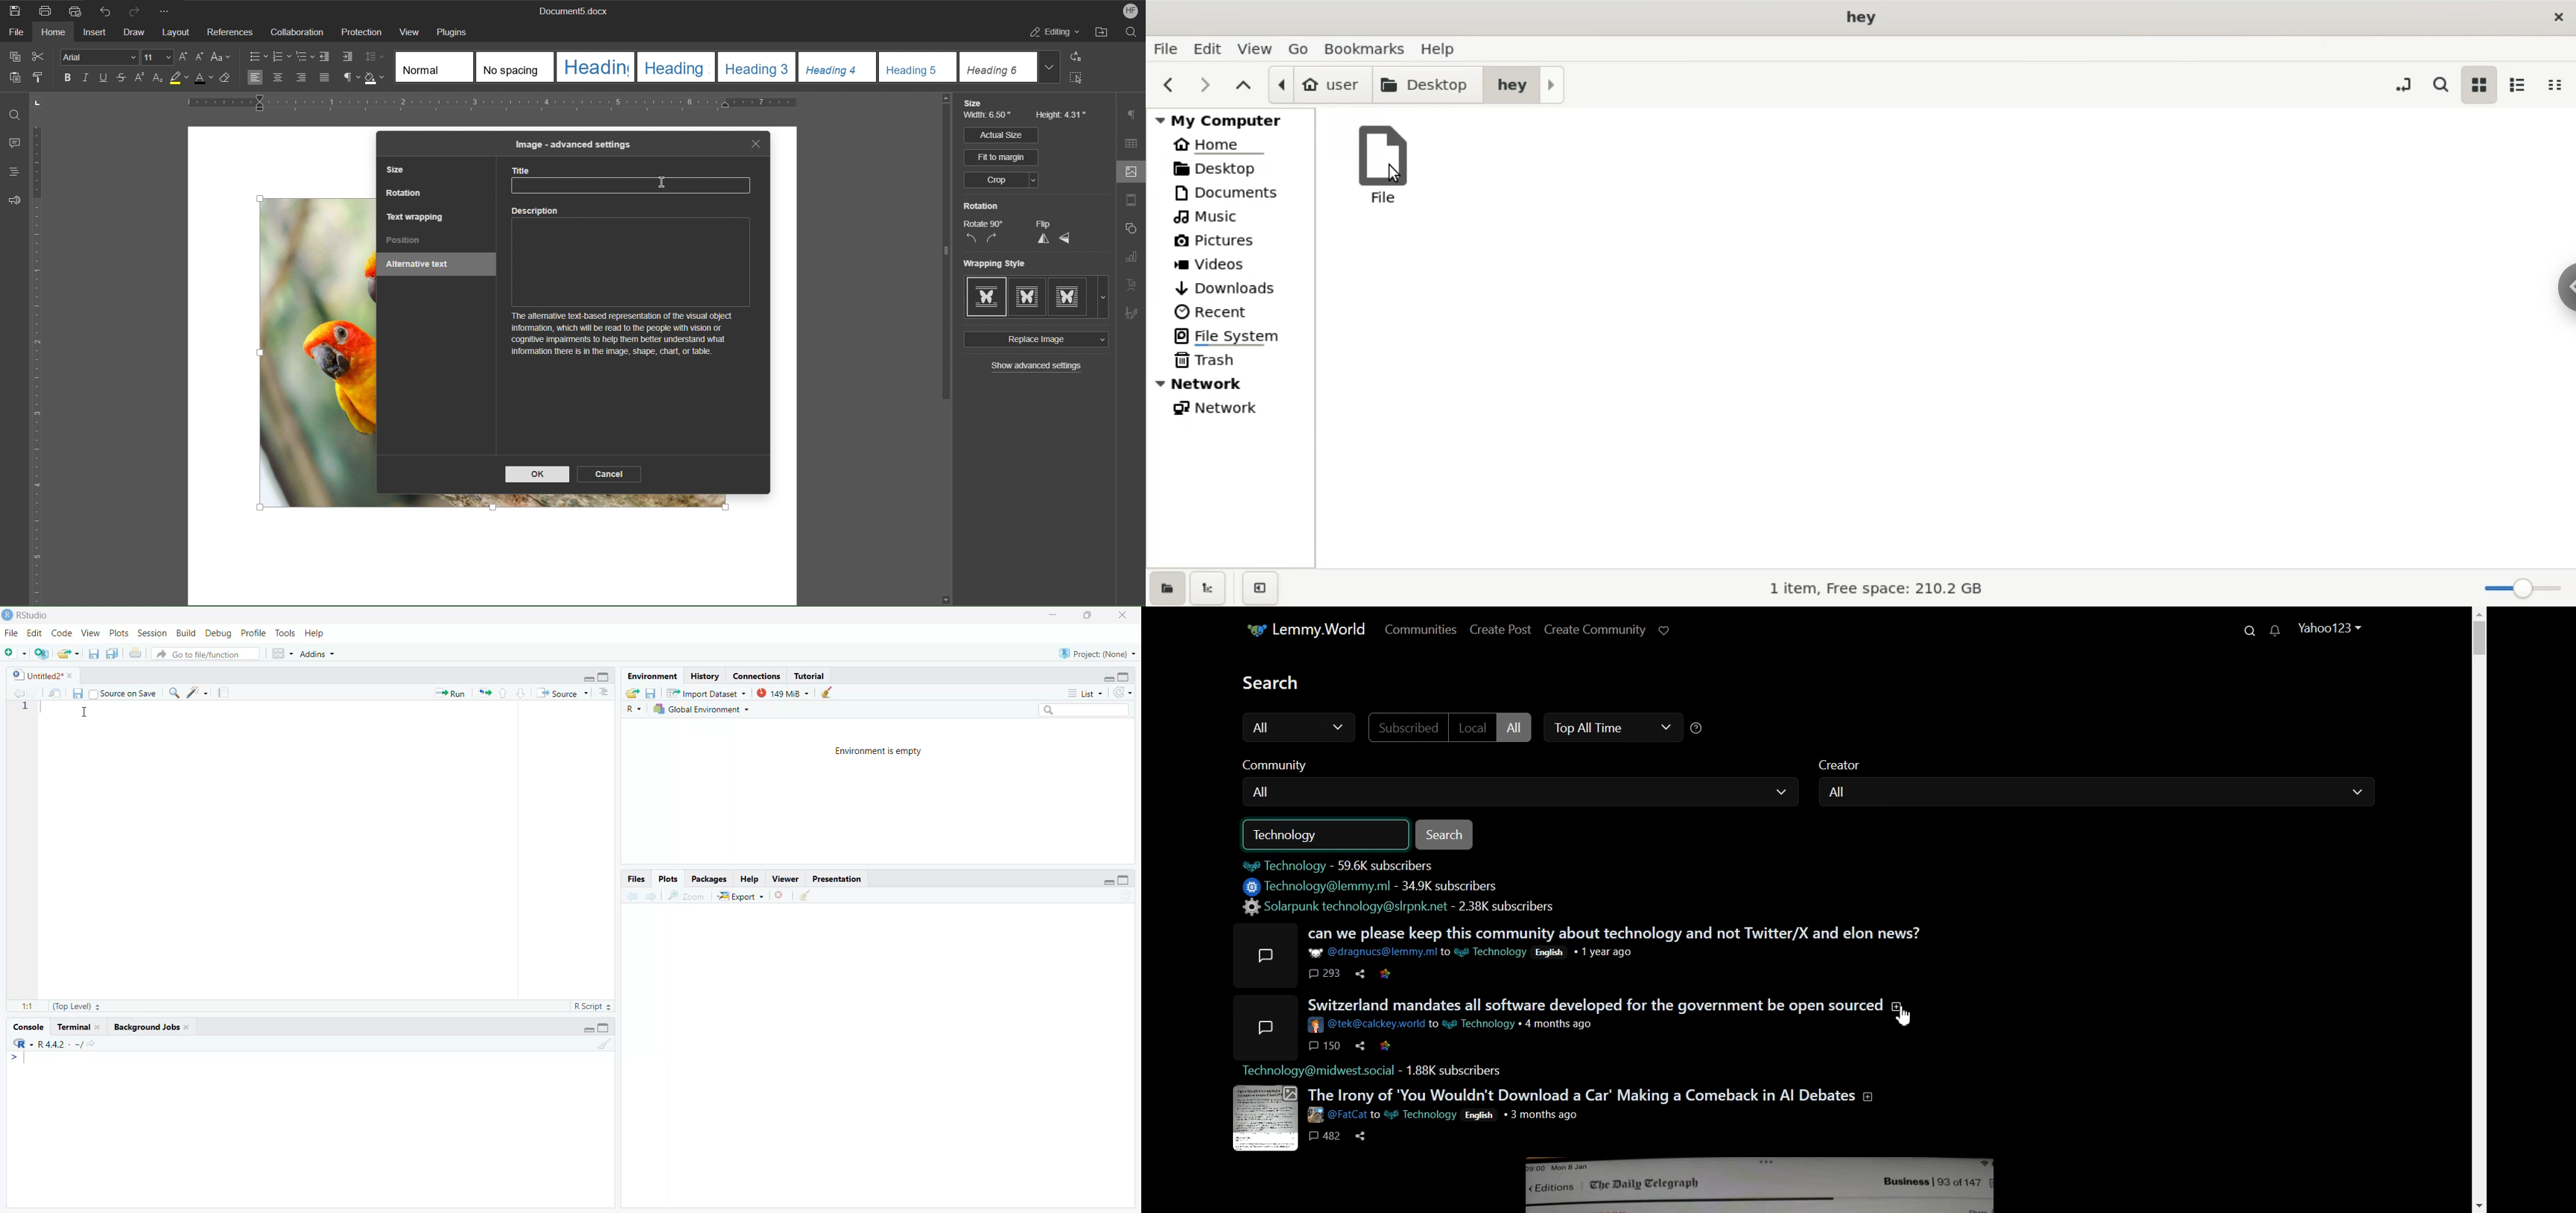 The image size is (2576, 1232). What do you see at coordinates (588, 1007) in the screenshot?
I see `R Script` at bounding box center [588, 1007].